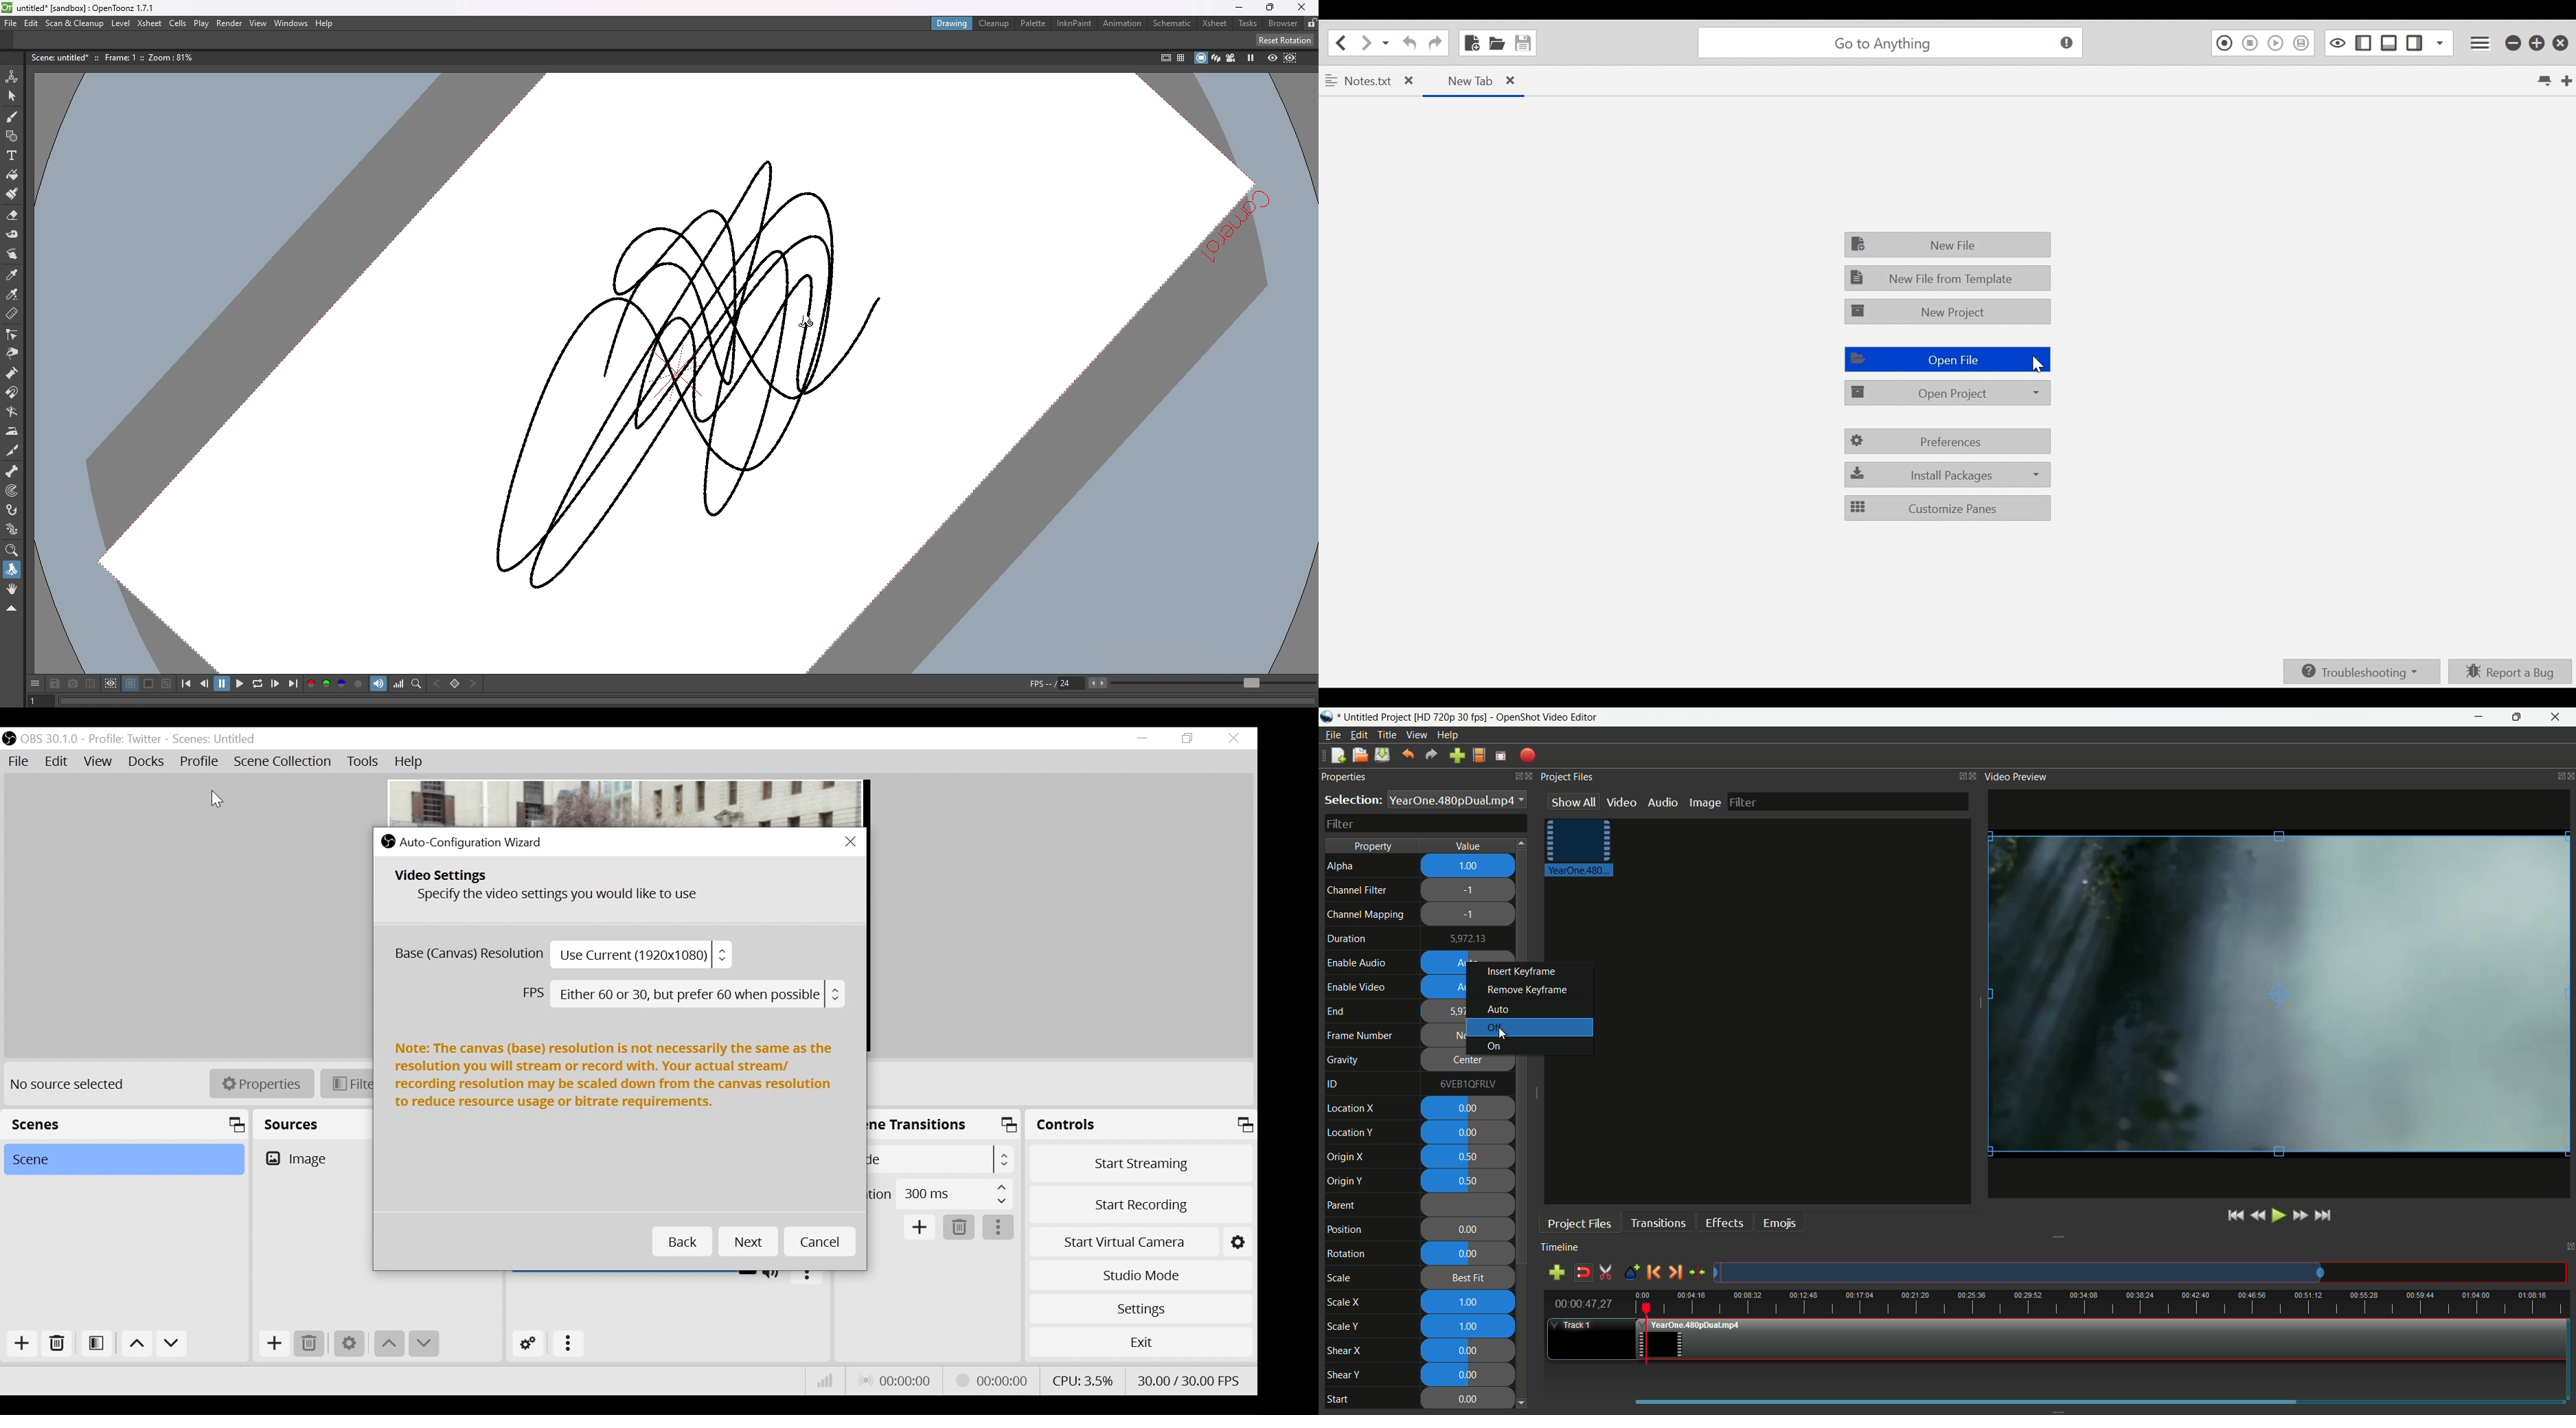 The width and height of the screenshot is (2576, 1428). Describe the element at coordinates (1233, 738) in the screenshot. I see `Close` at that location.